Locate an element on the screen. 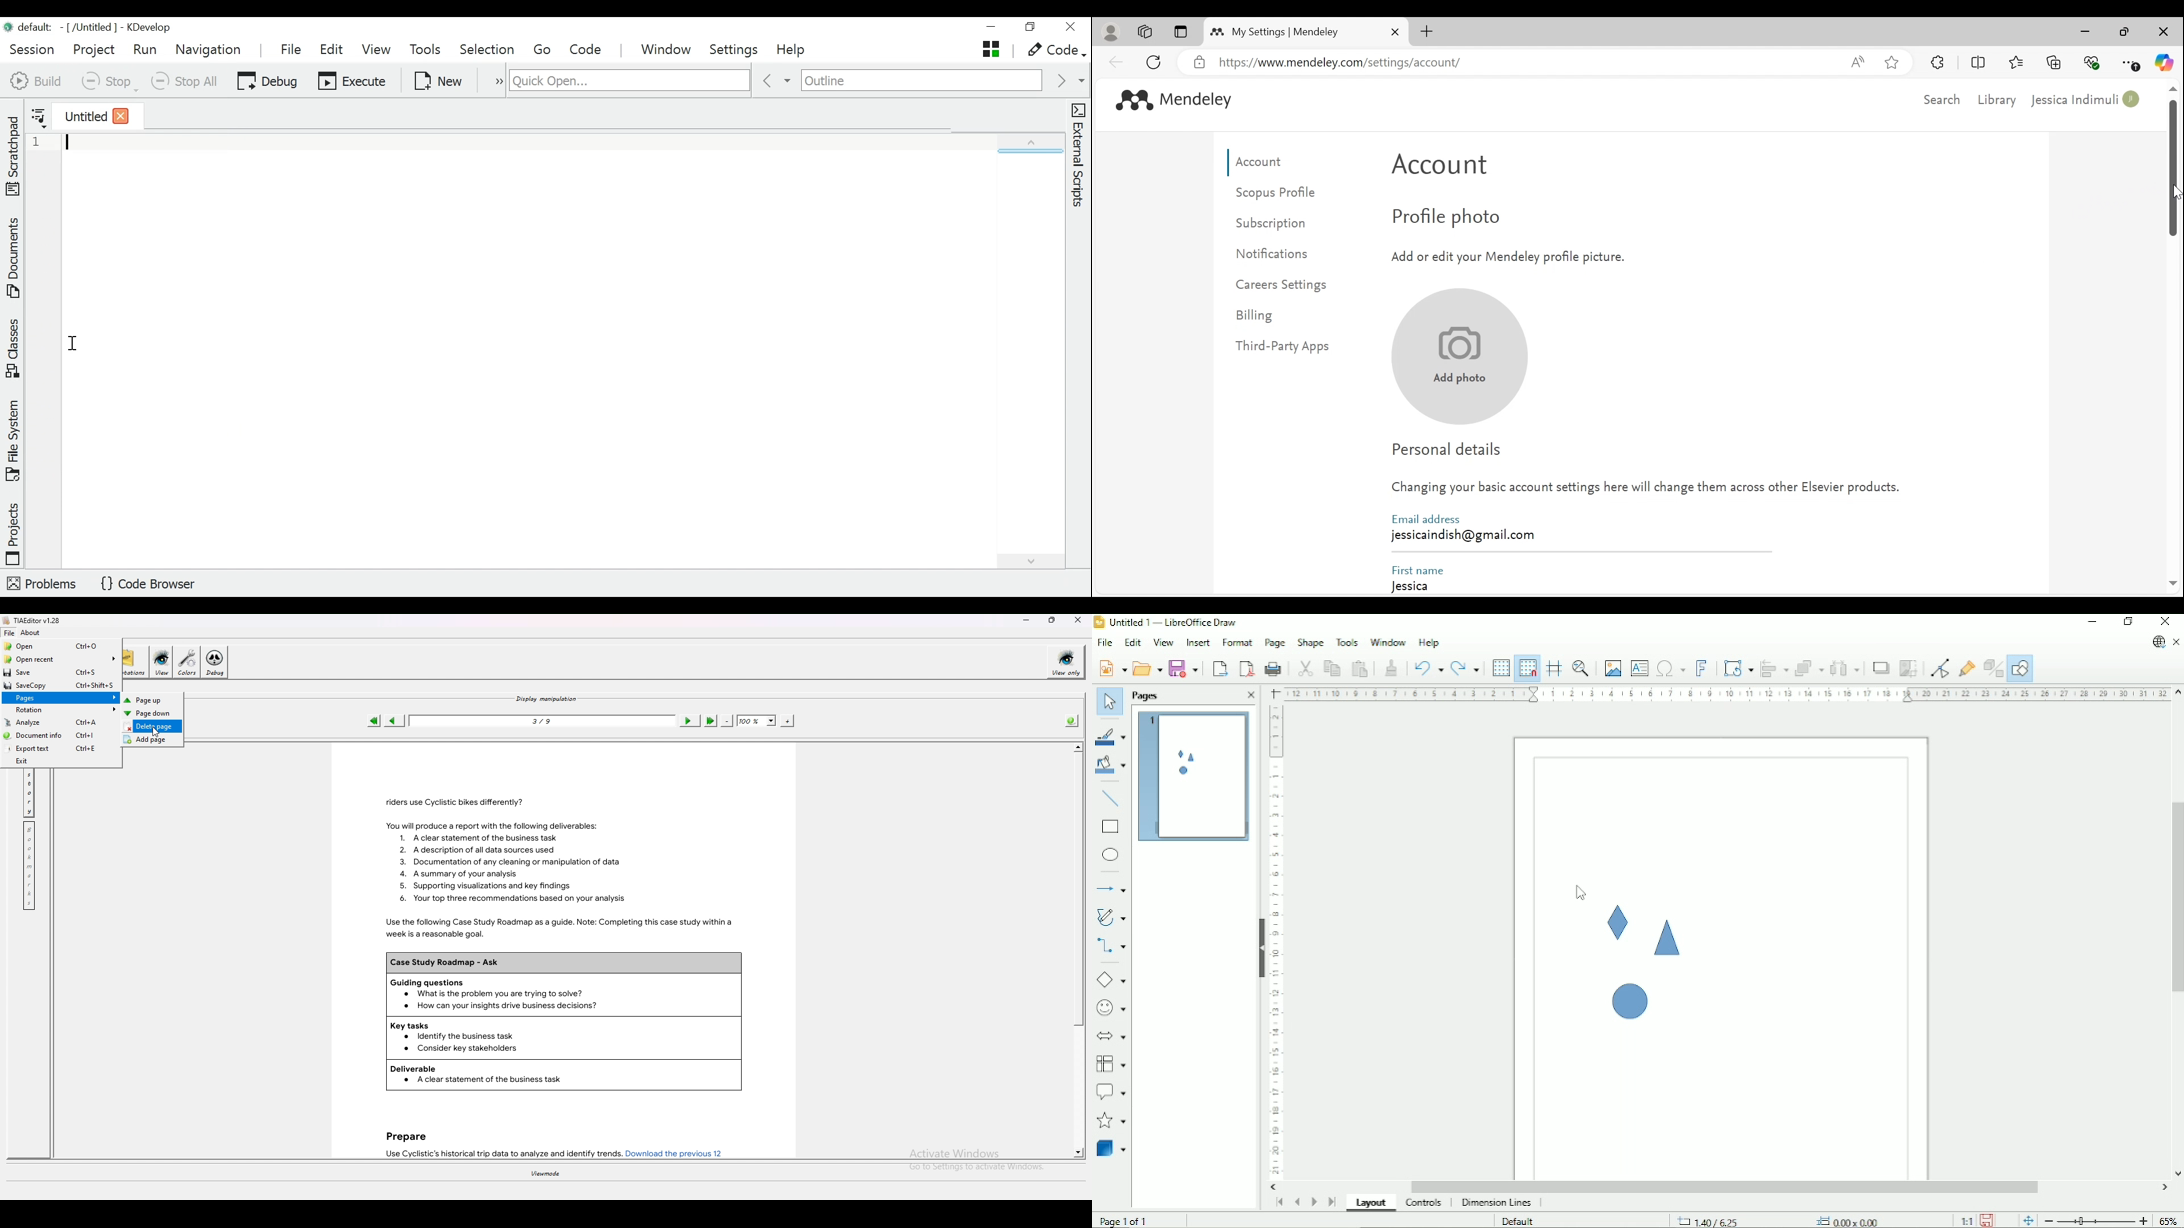 This screenshot has height=1232, width=2184. Build is located at coordinates (36, 80).